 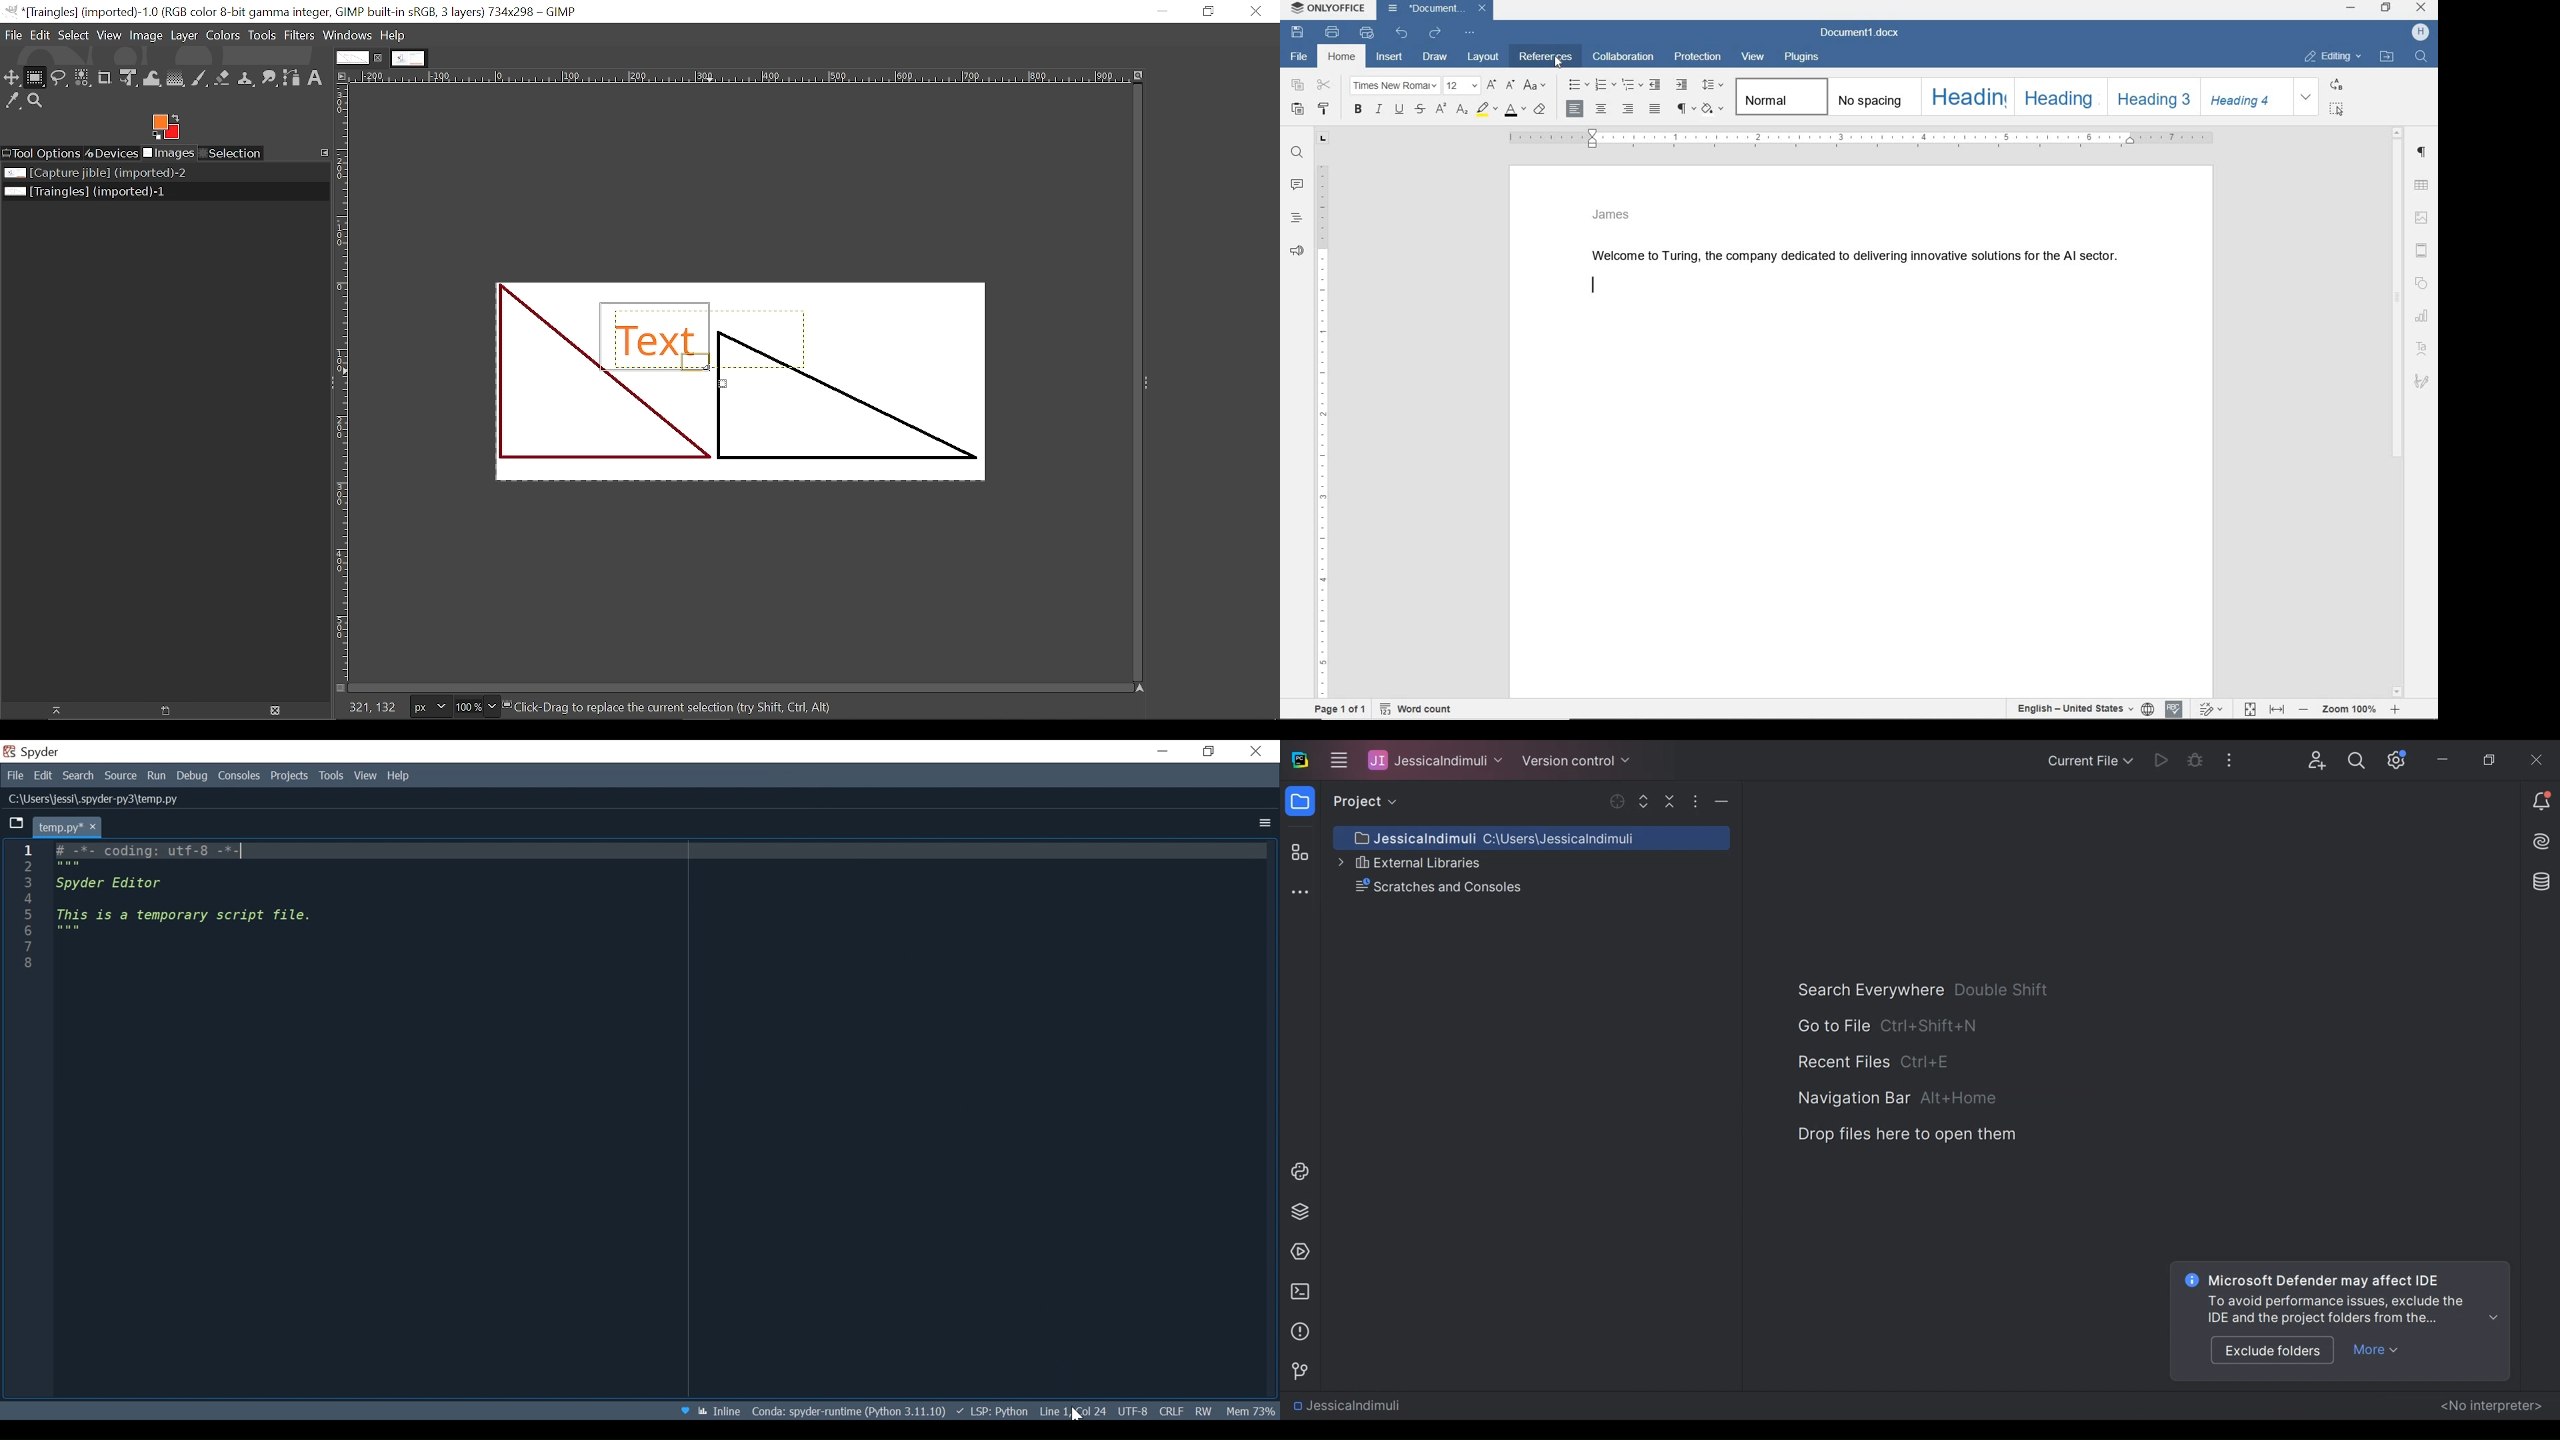 What do you see at coordinates (152, 78) in the screenshot?
I see `Wrap text tool` at bounding box center [152, 78].